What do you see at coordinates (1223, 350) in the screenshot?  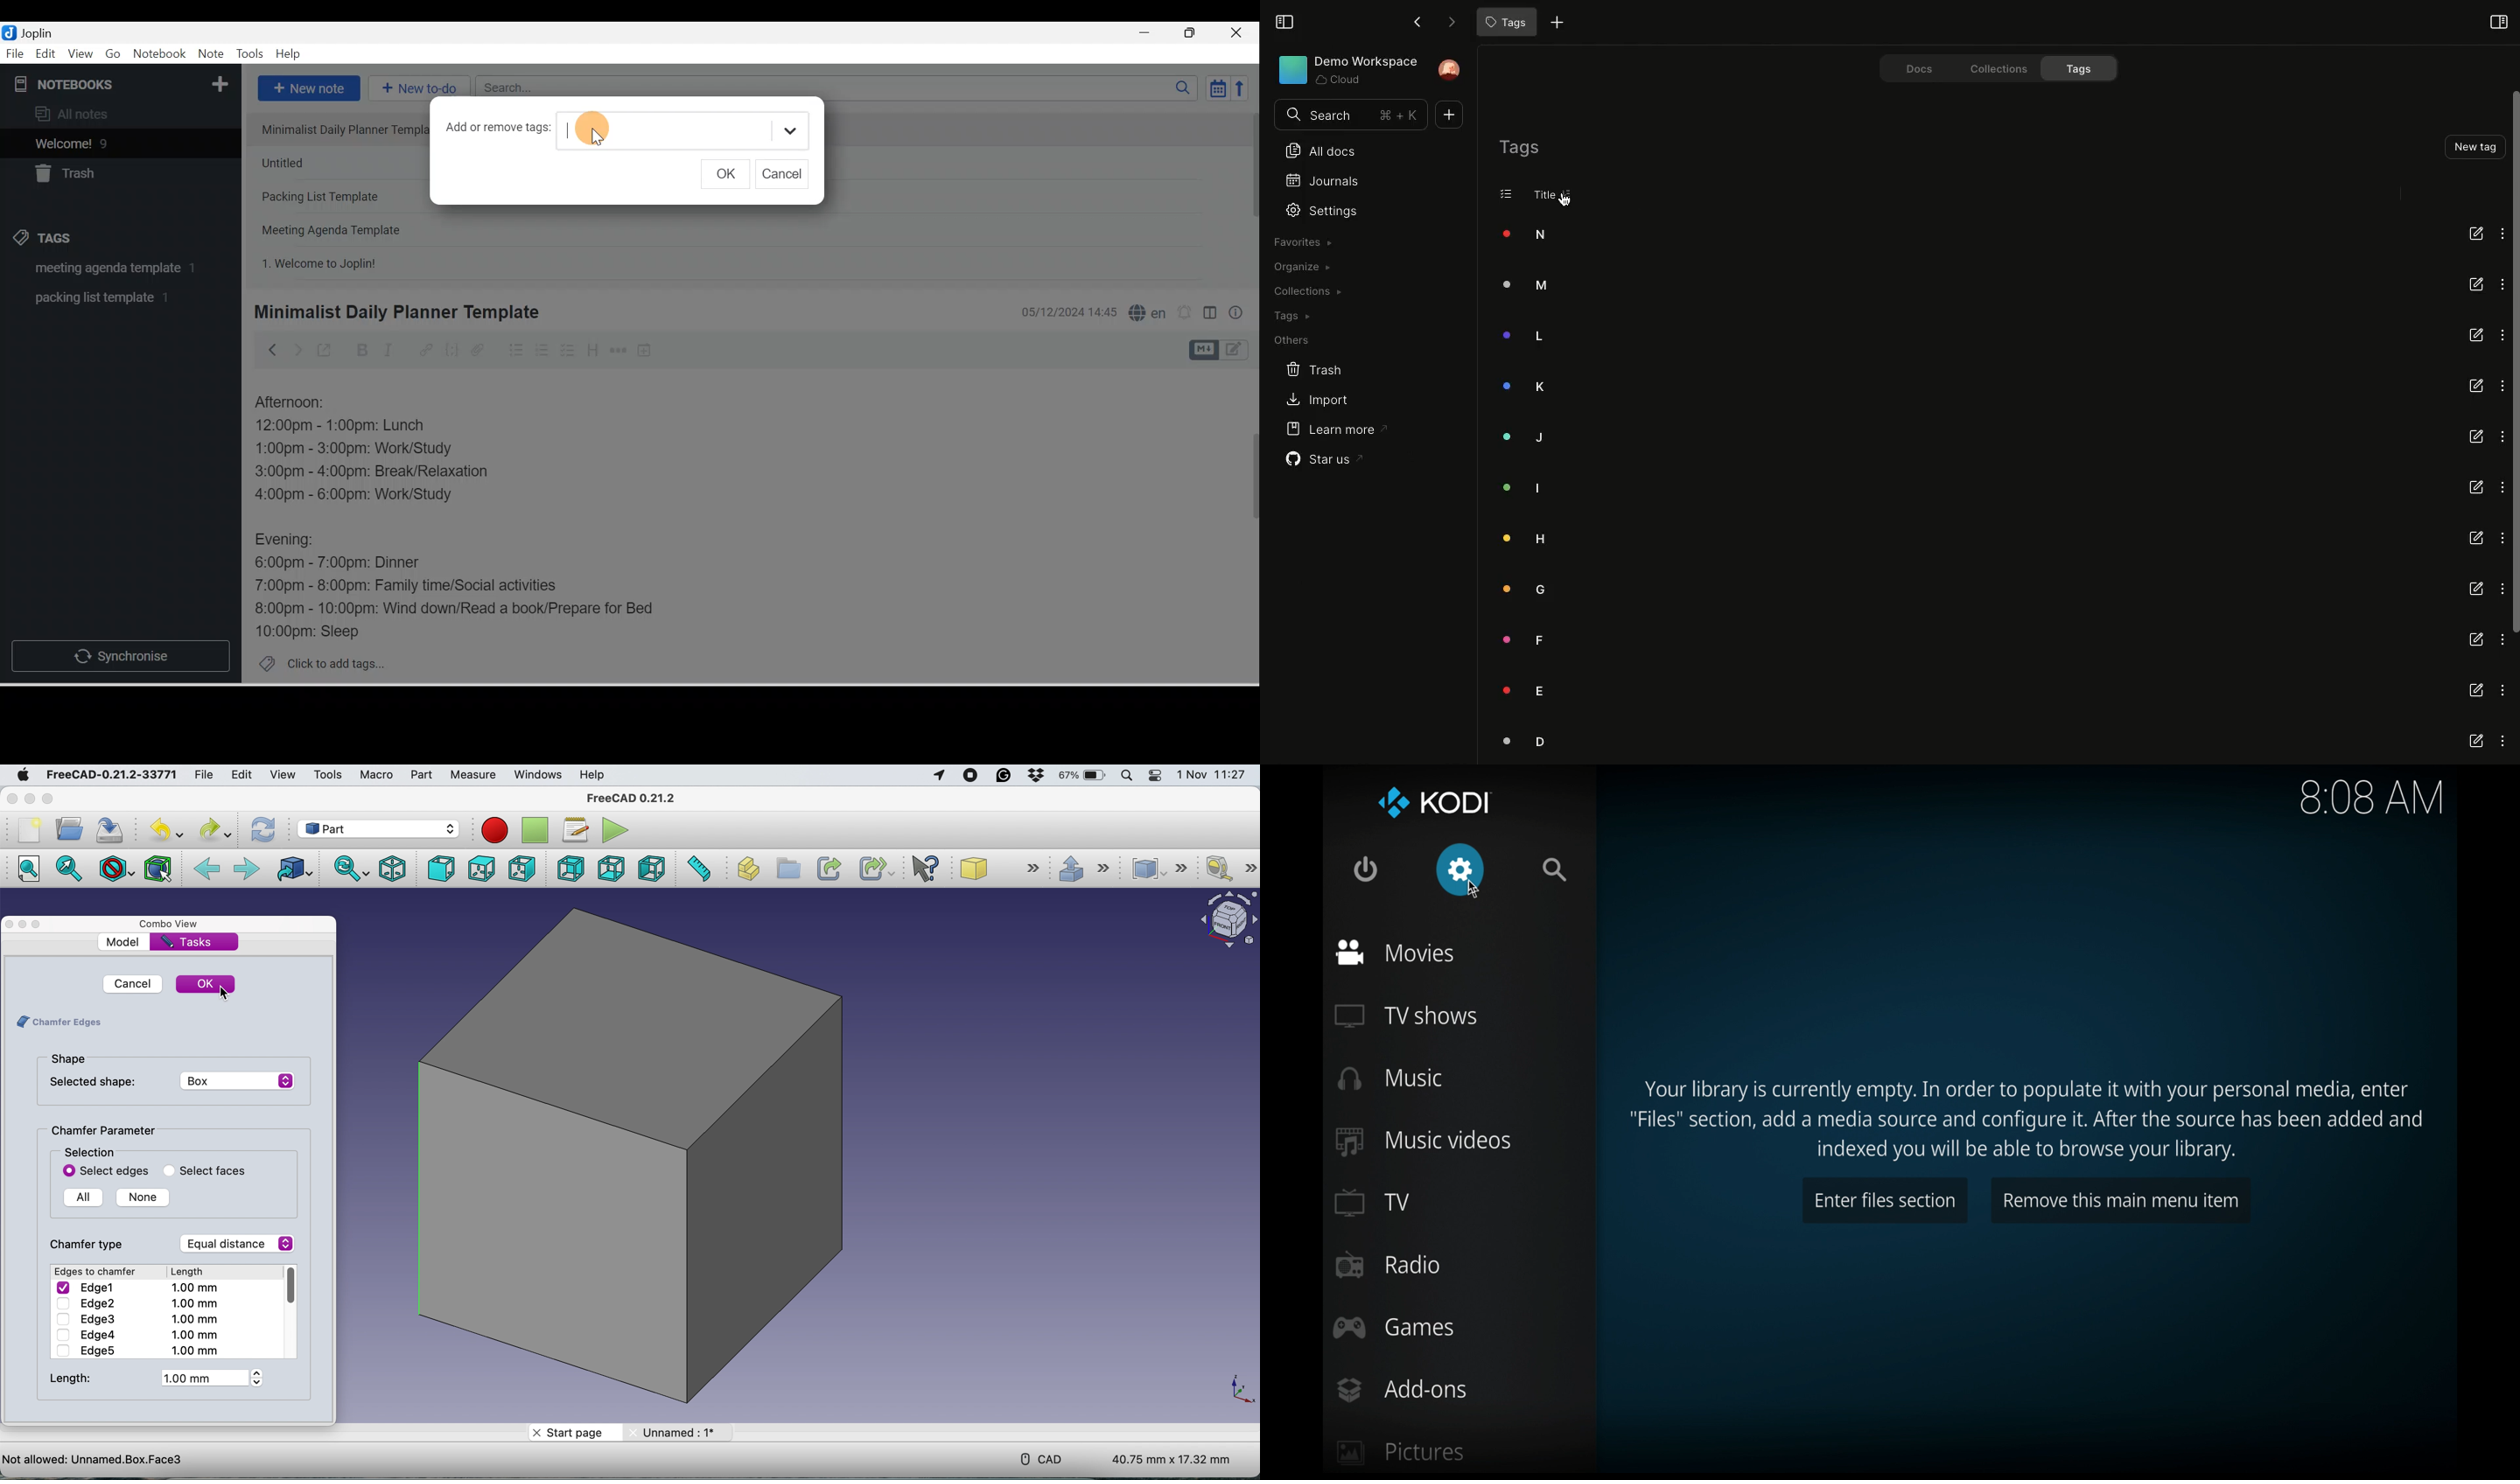 I see `Toggle editor layout` at bounding box center [1223, 350].